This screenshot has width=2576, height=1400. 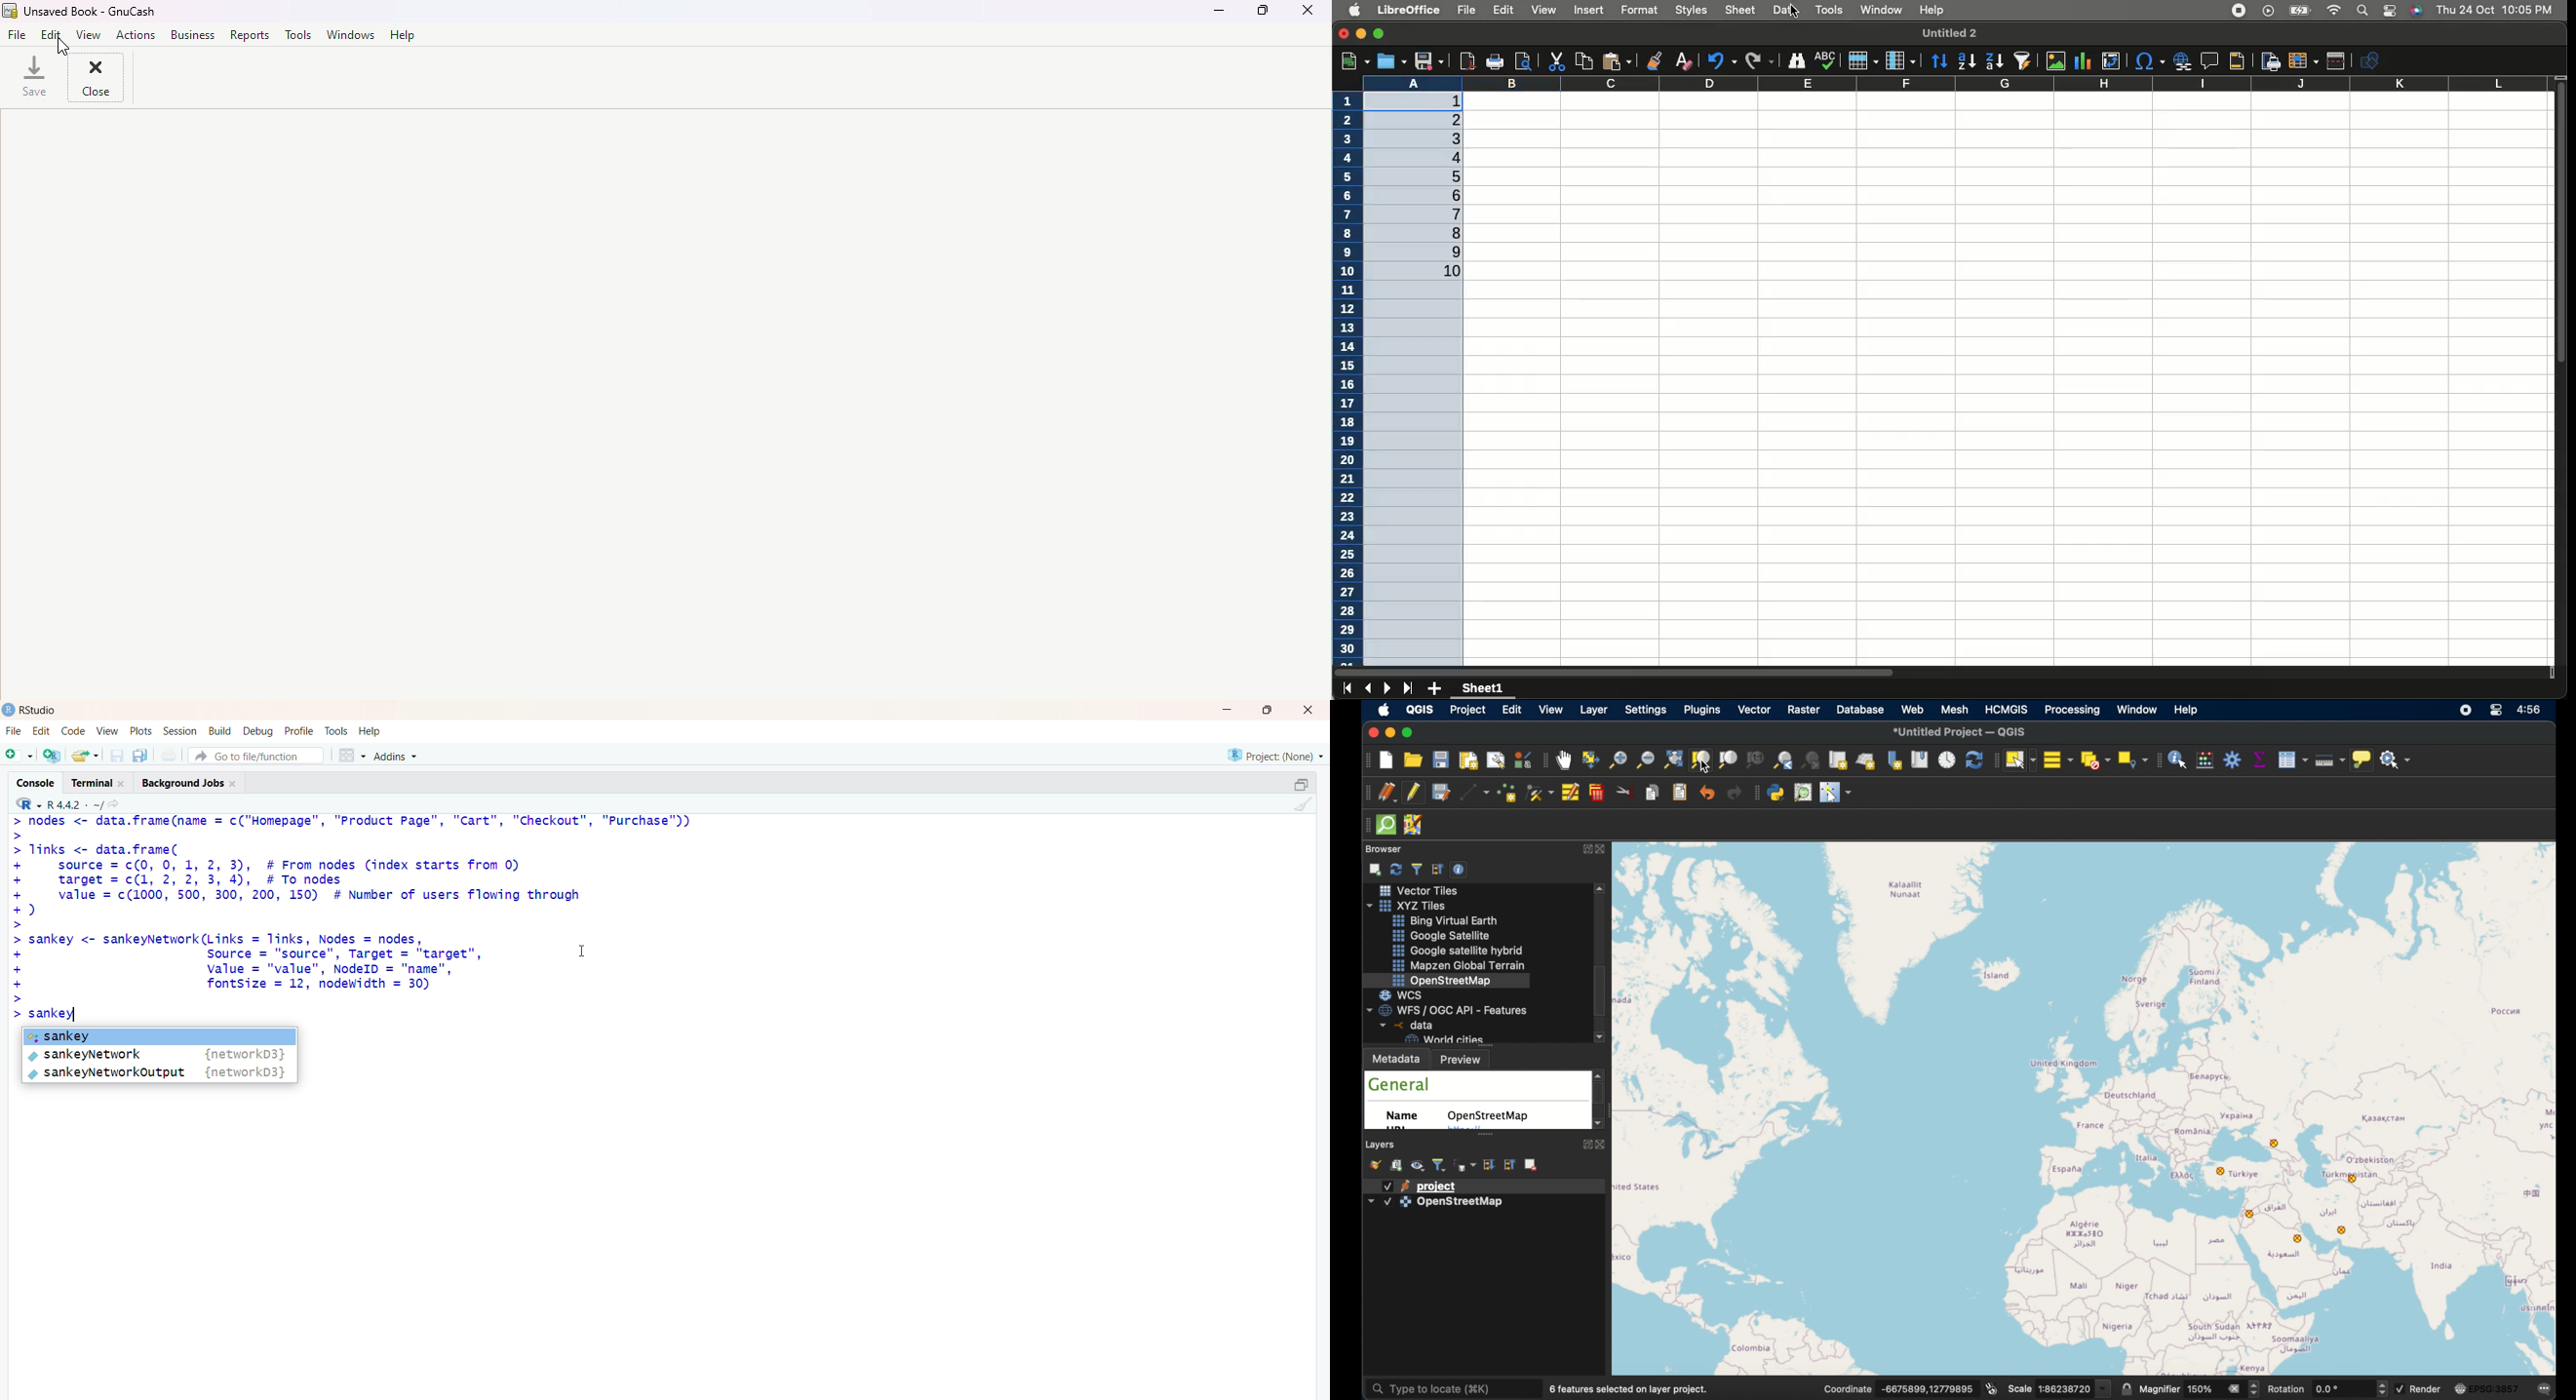 What do you see at coordinates (89, 805) in the screenshot?
I see `R-R442 - ~/` at bounding box center [89, 805].